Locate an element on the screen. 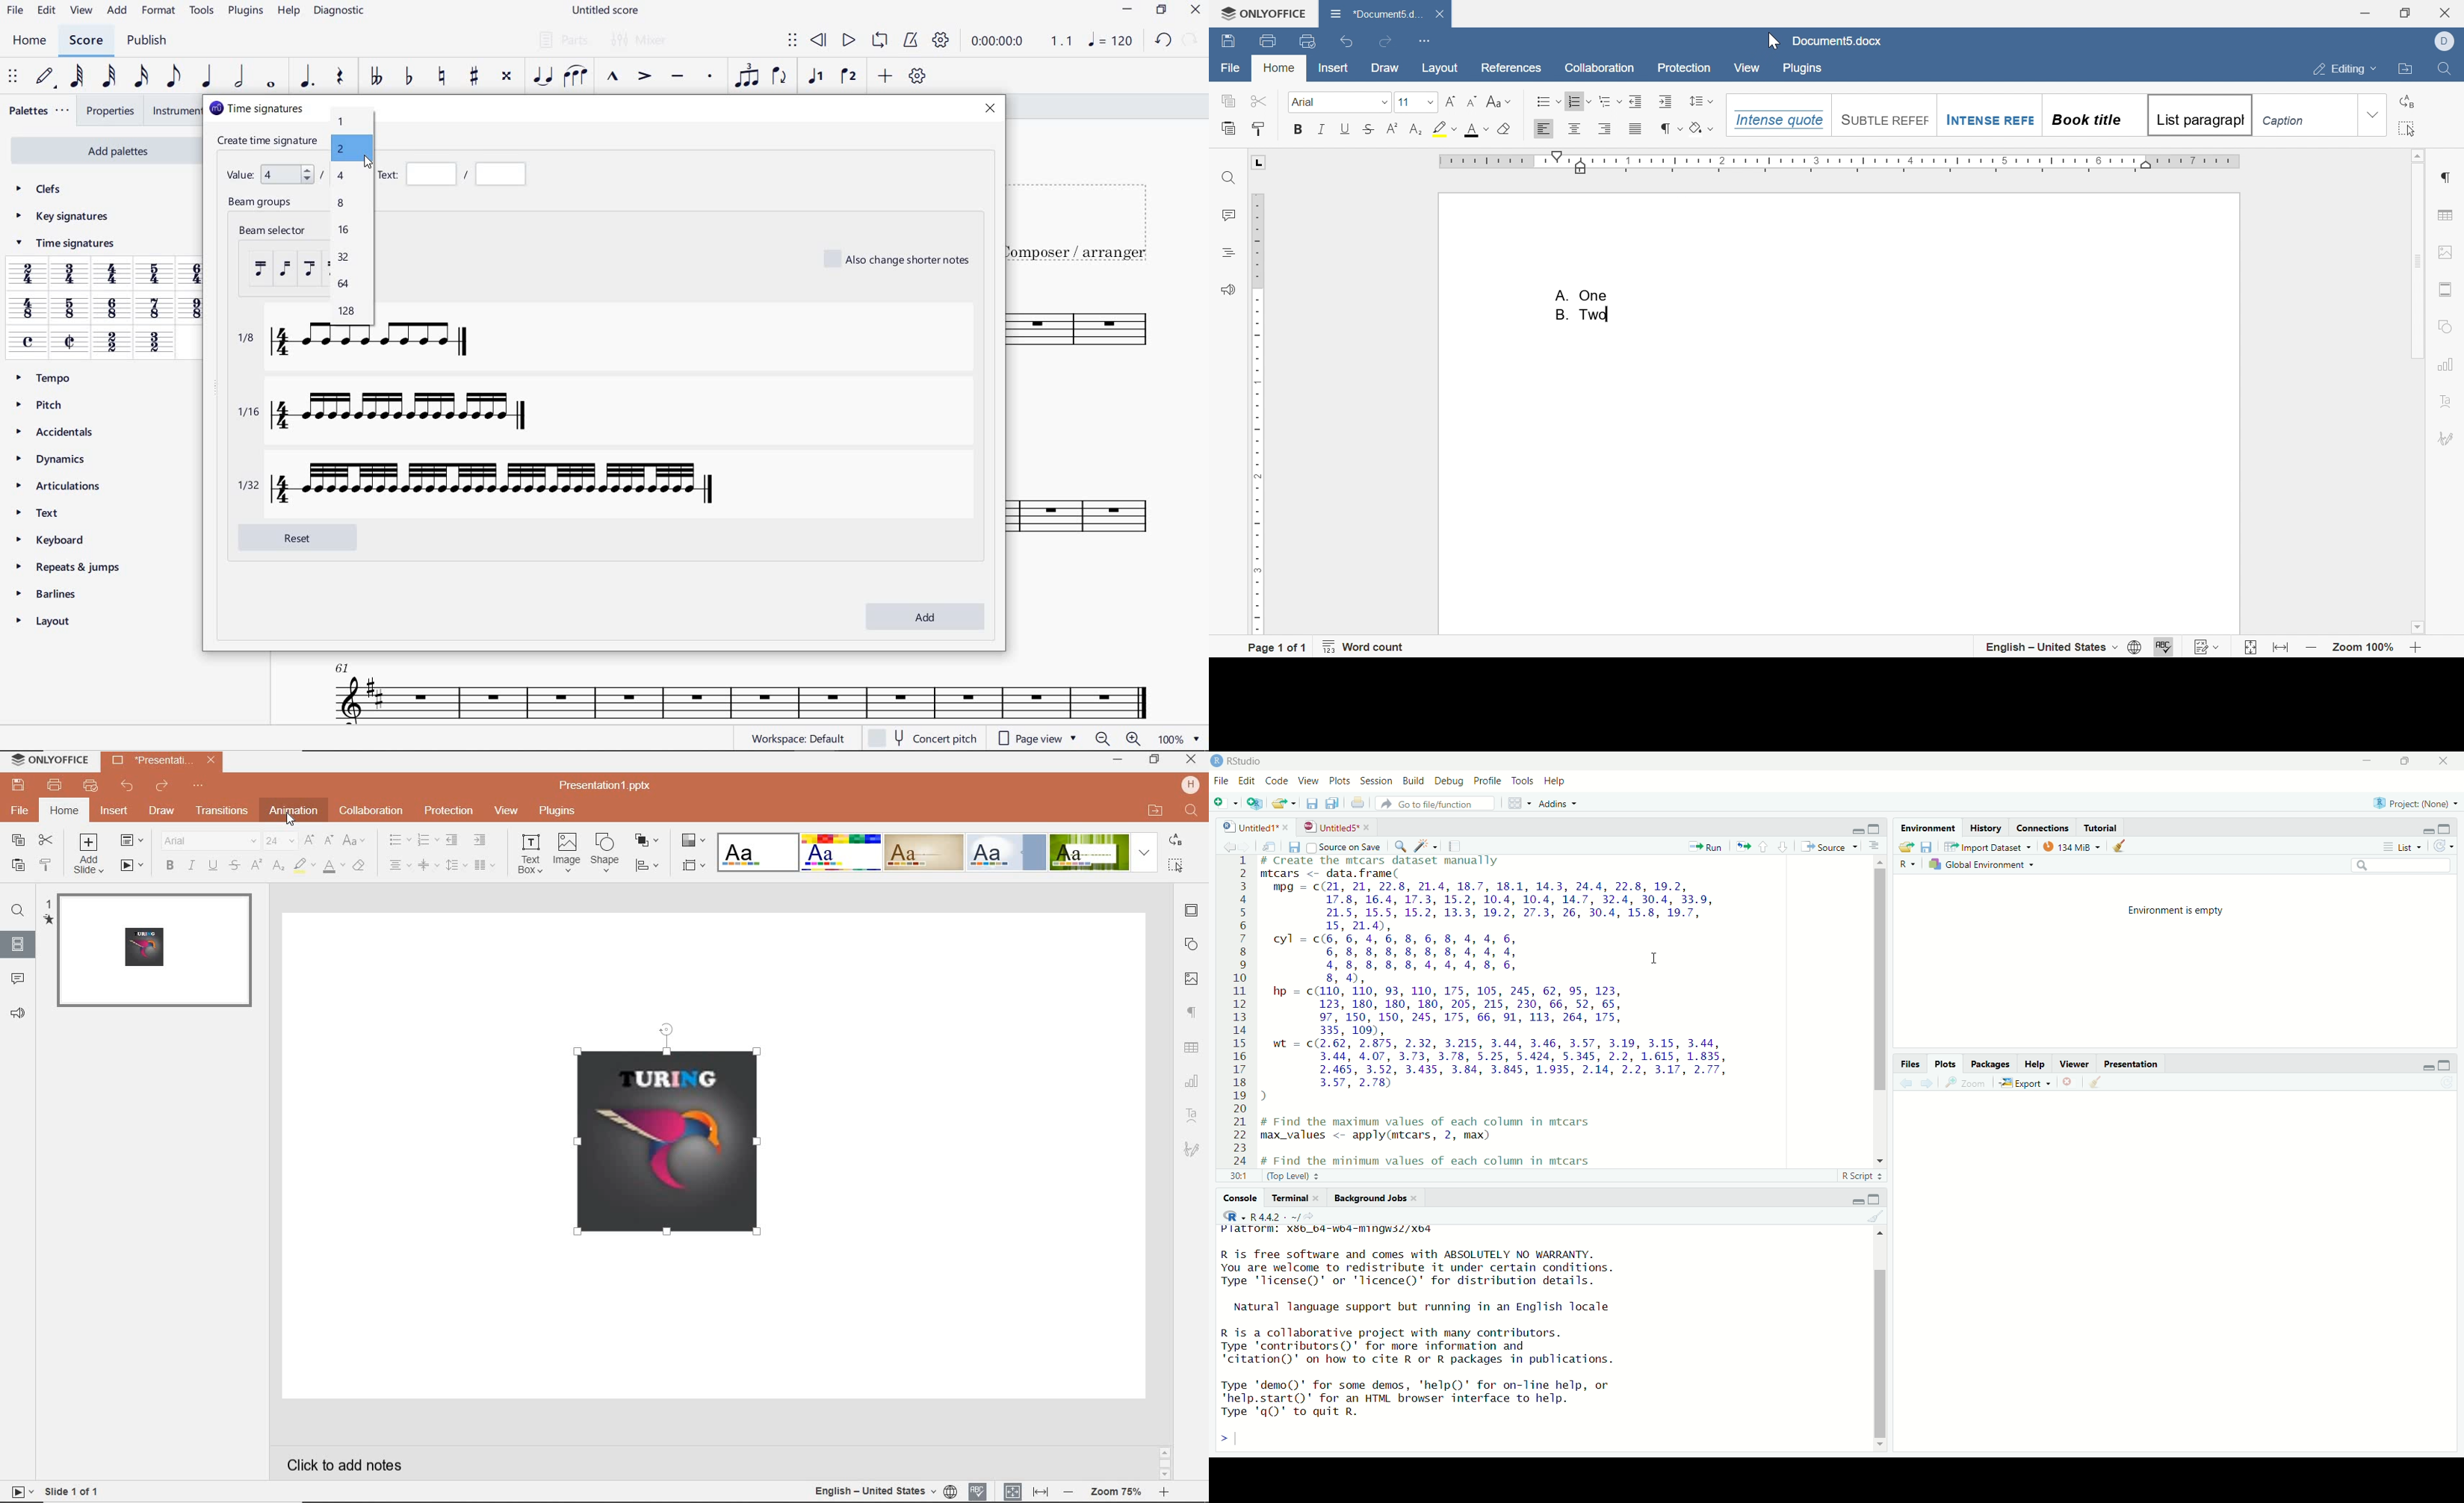 This screenshot has width=2464, height=1512. Environment is located at coordinates (1929, 827).